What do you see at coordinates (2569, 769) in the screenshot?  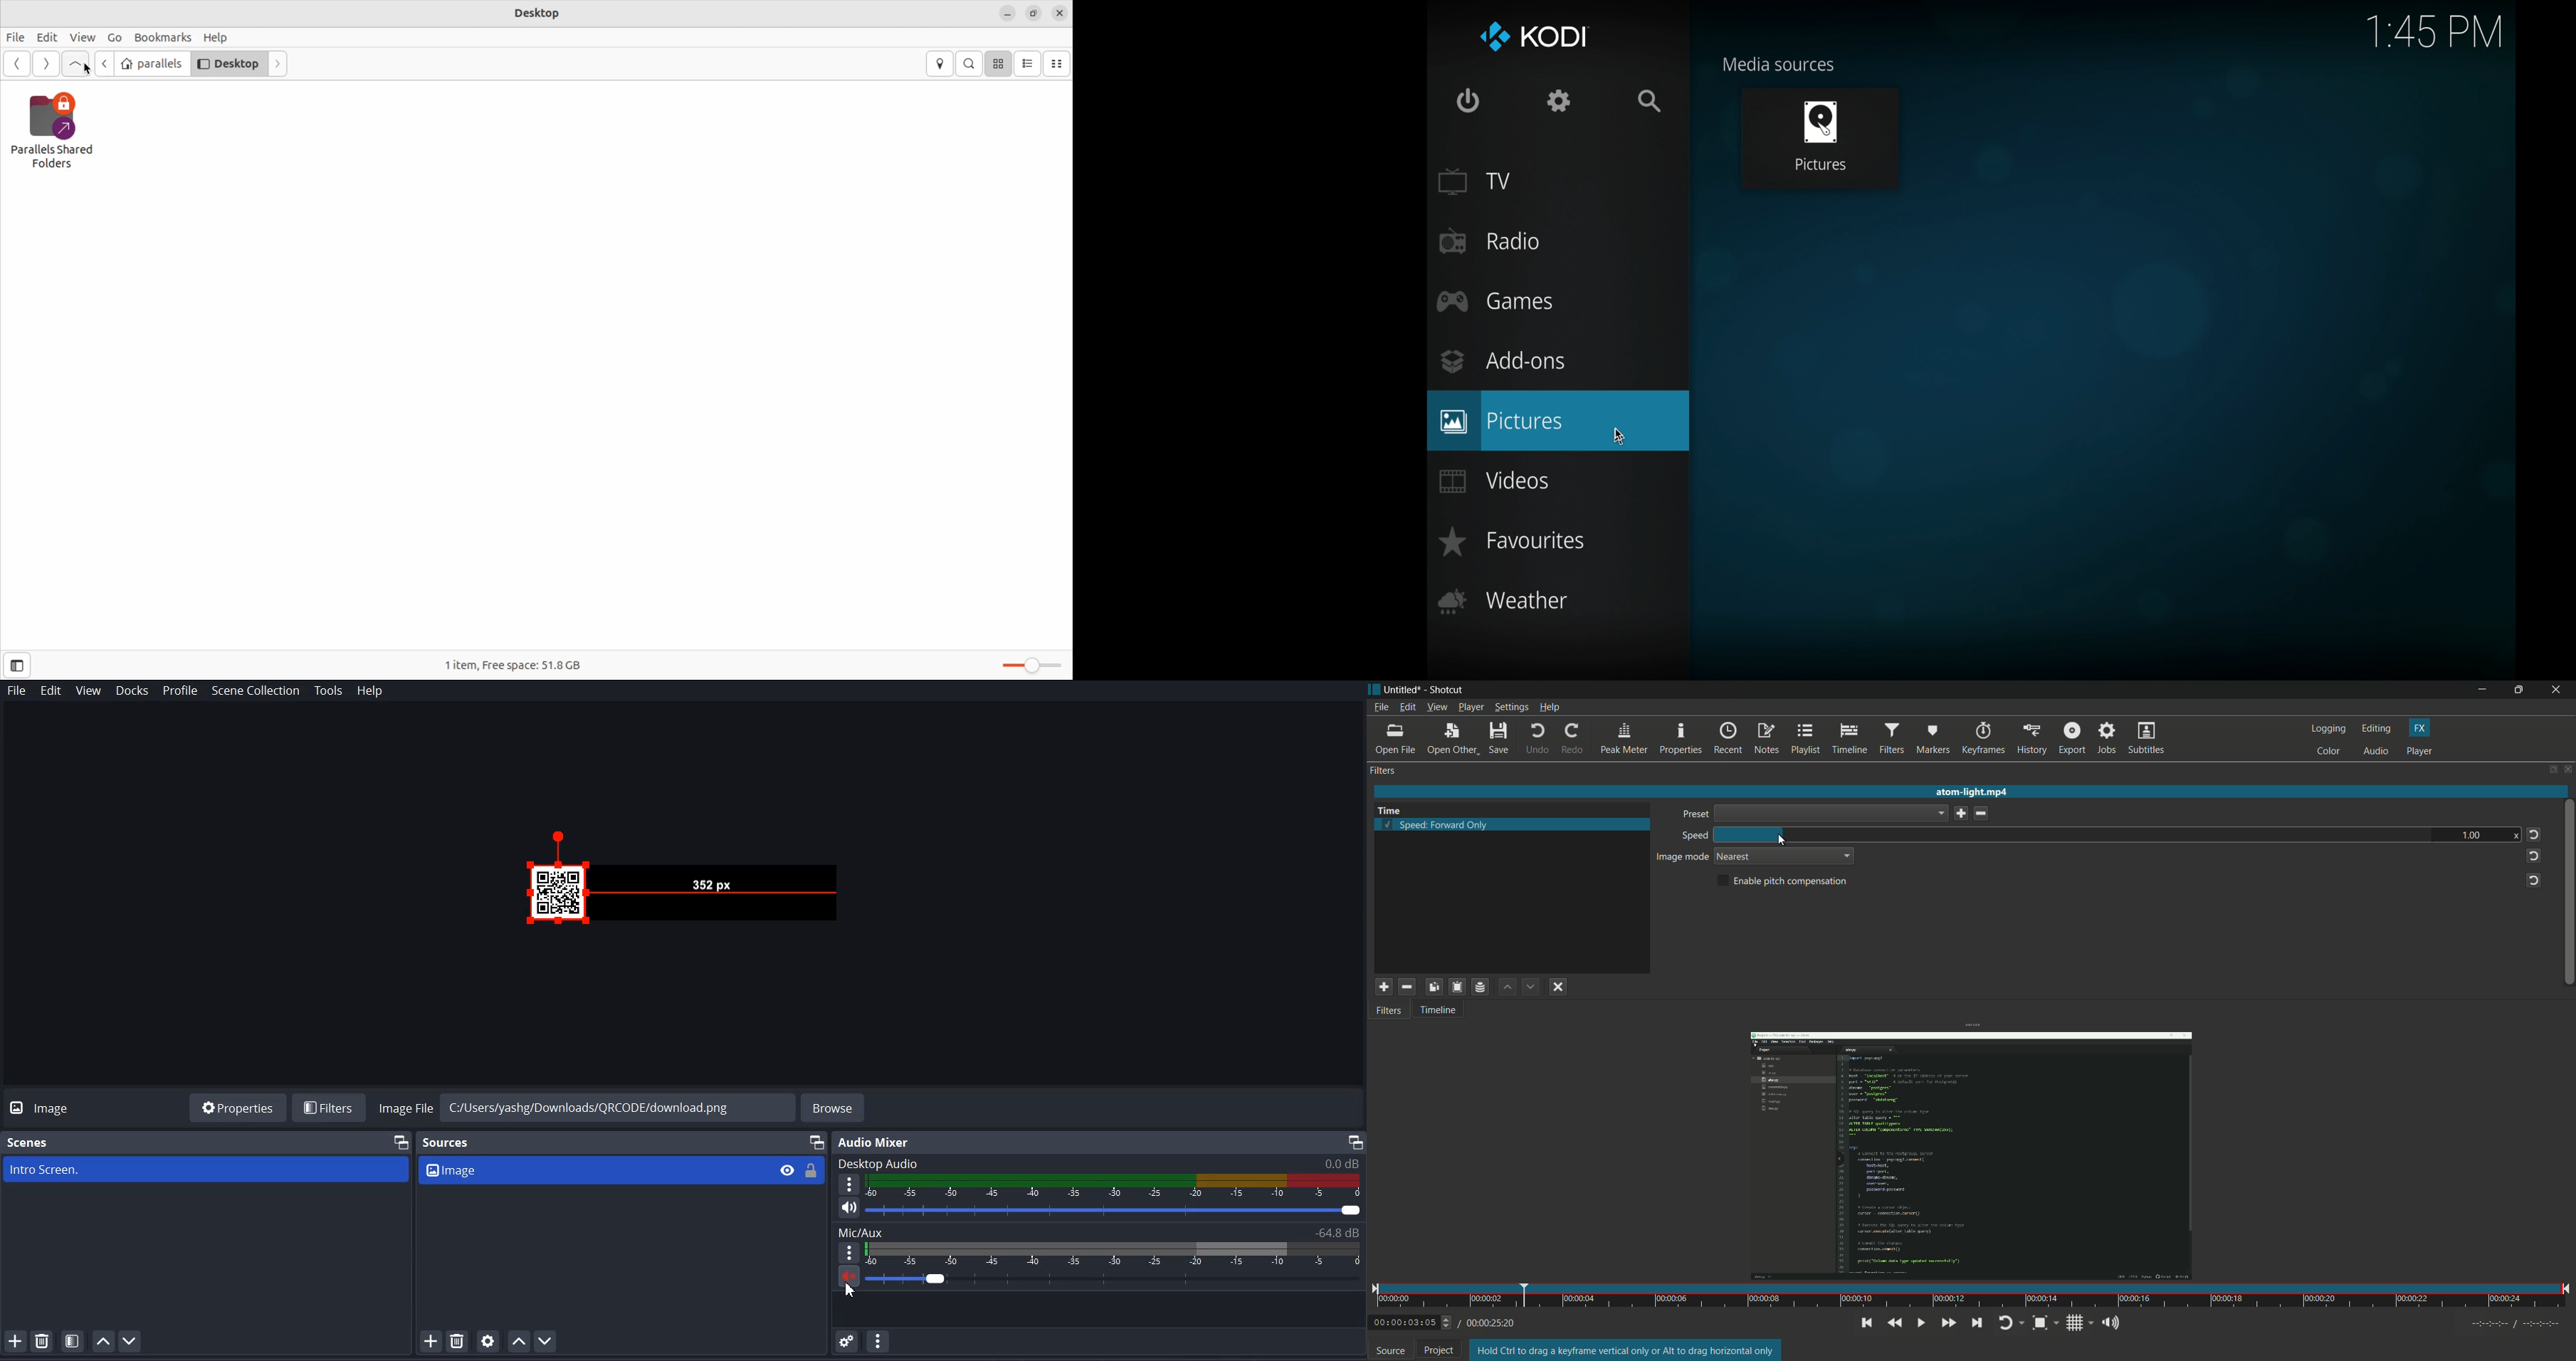 I see `close panel` at bounding box center [2569, 769].